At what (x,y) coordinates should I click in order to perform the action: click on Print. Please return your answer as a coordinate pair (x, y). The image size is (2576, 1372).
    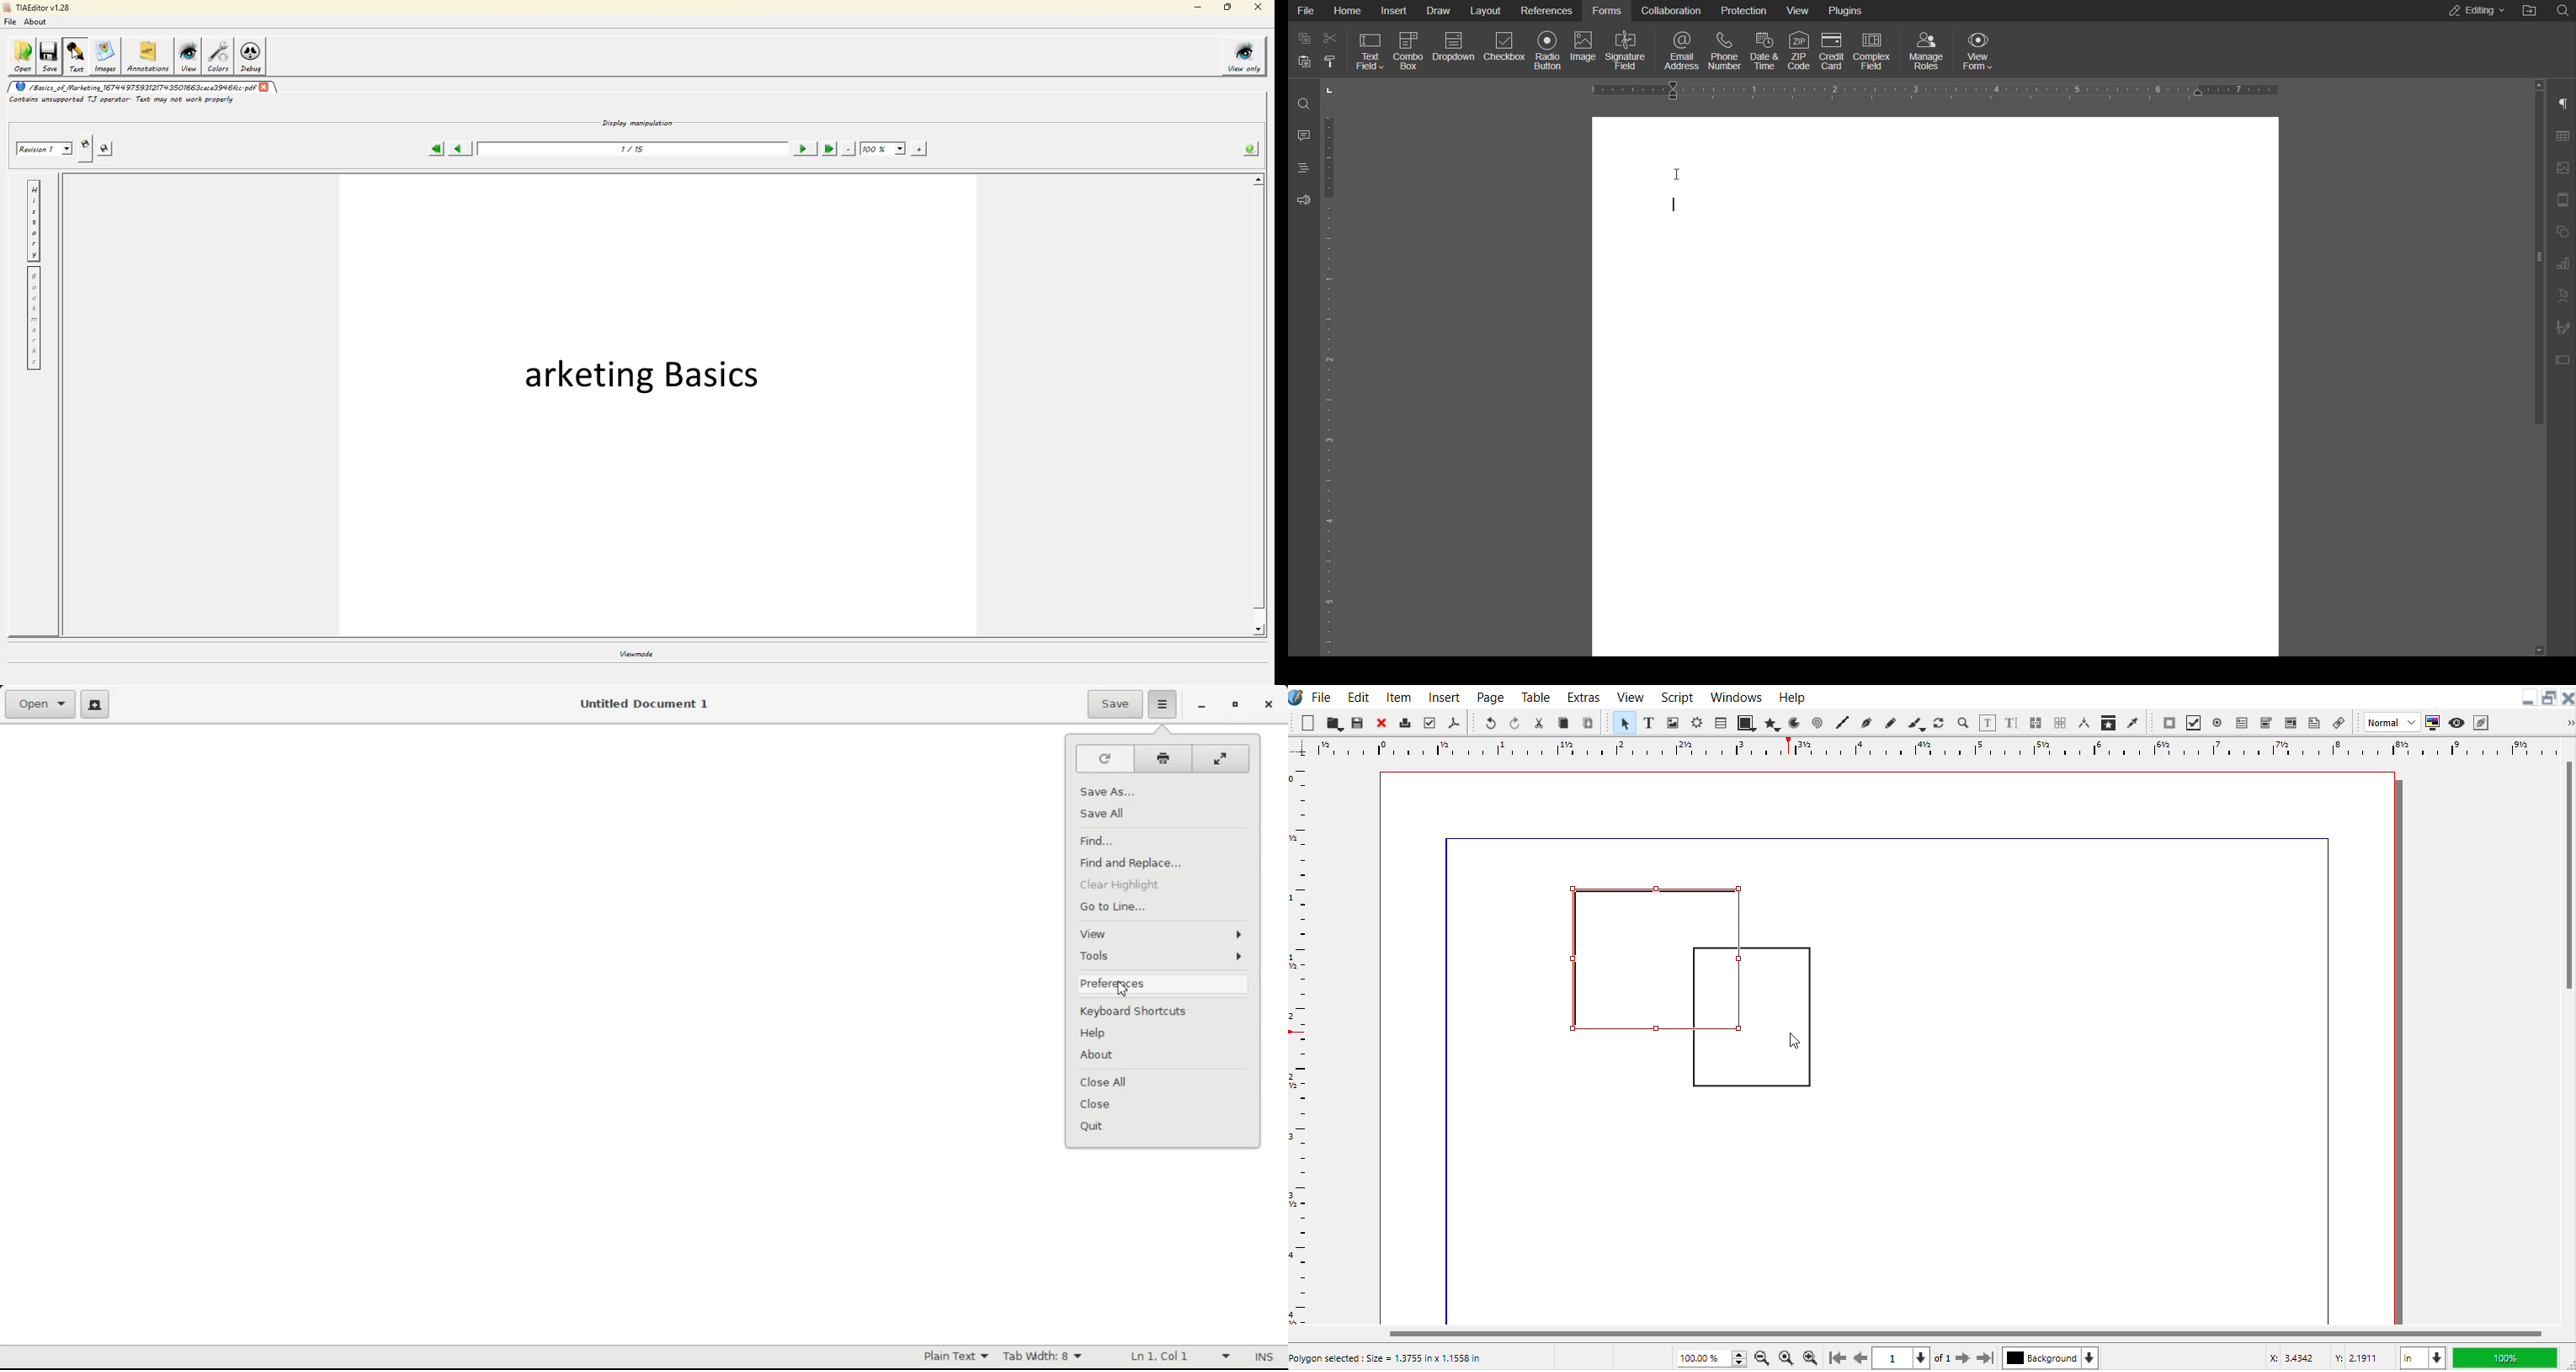
    Looking at the image, I should click on (1404, 723).